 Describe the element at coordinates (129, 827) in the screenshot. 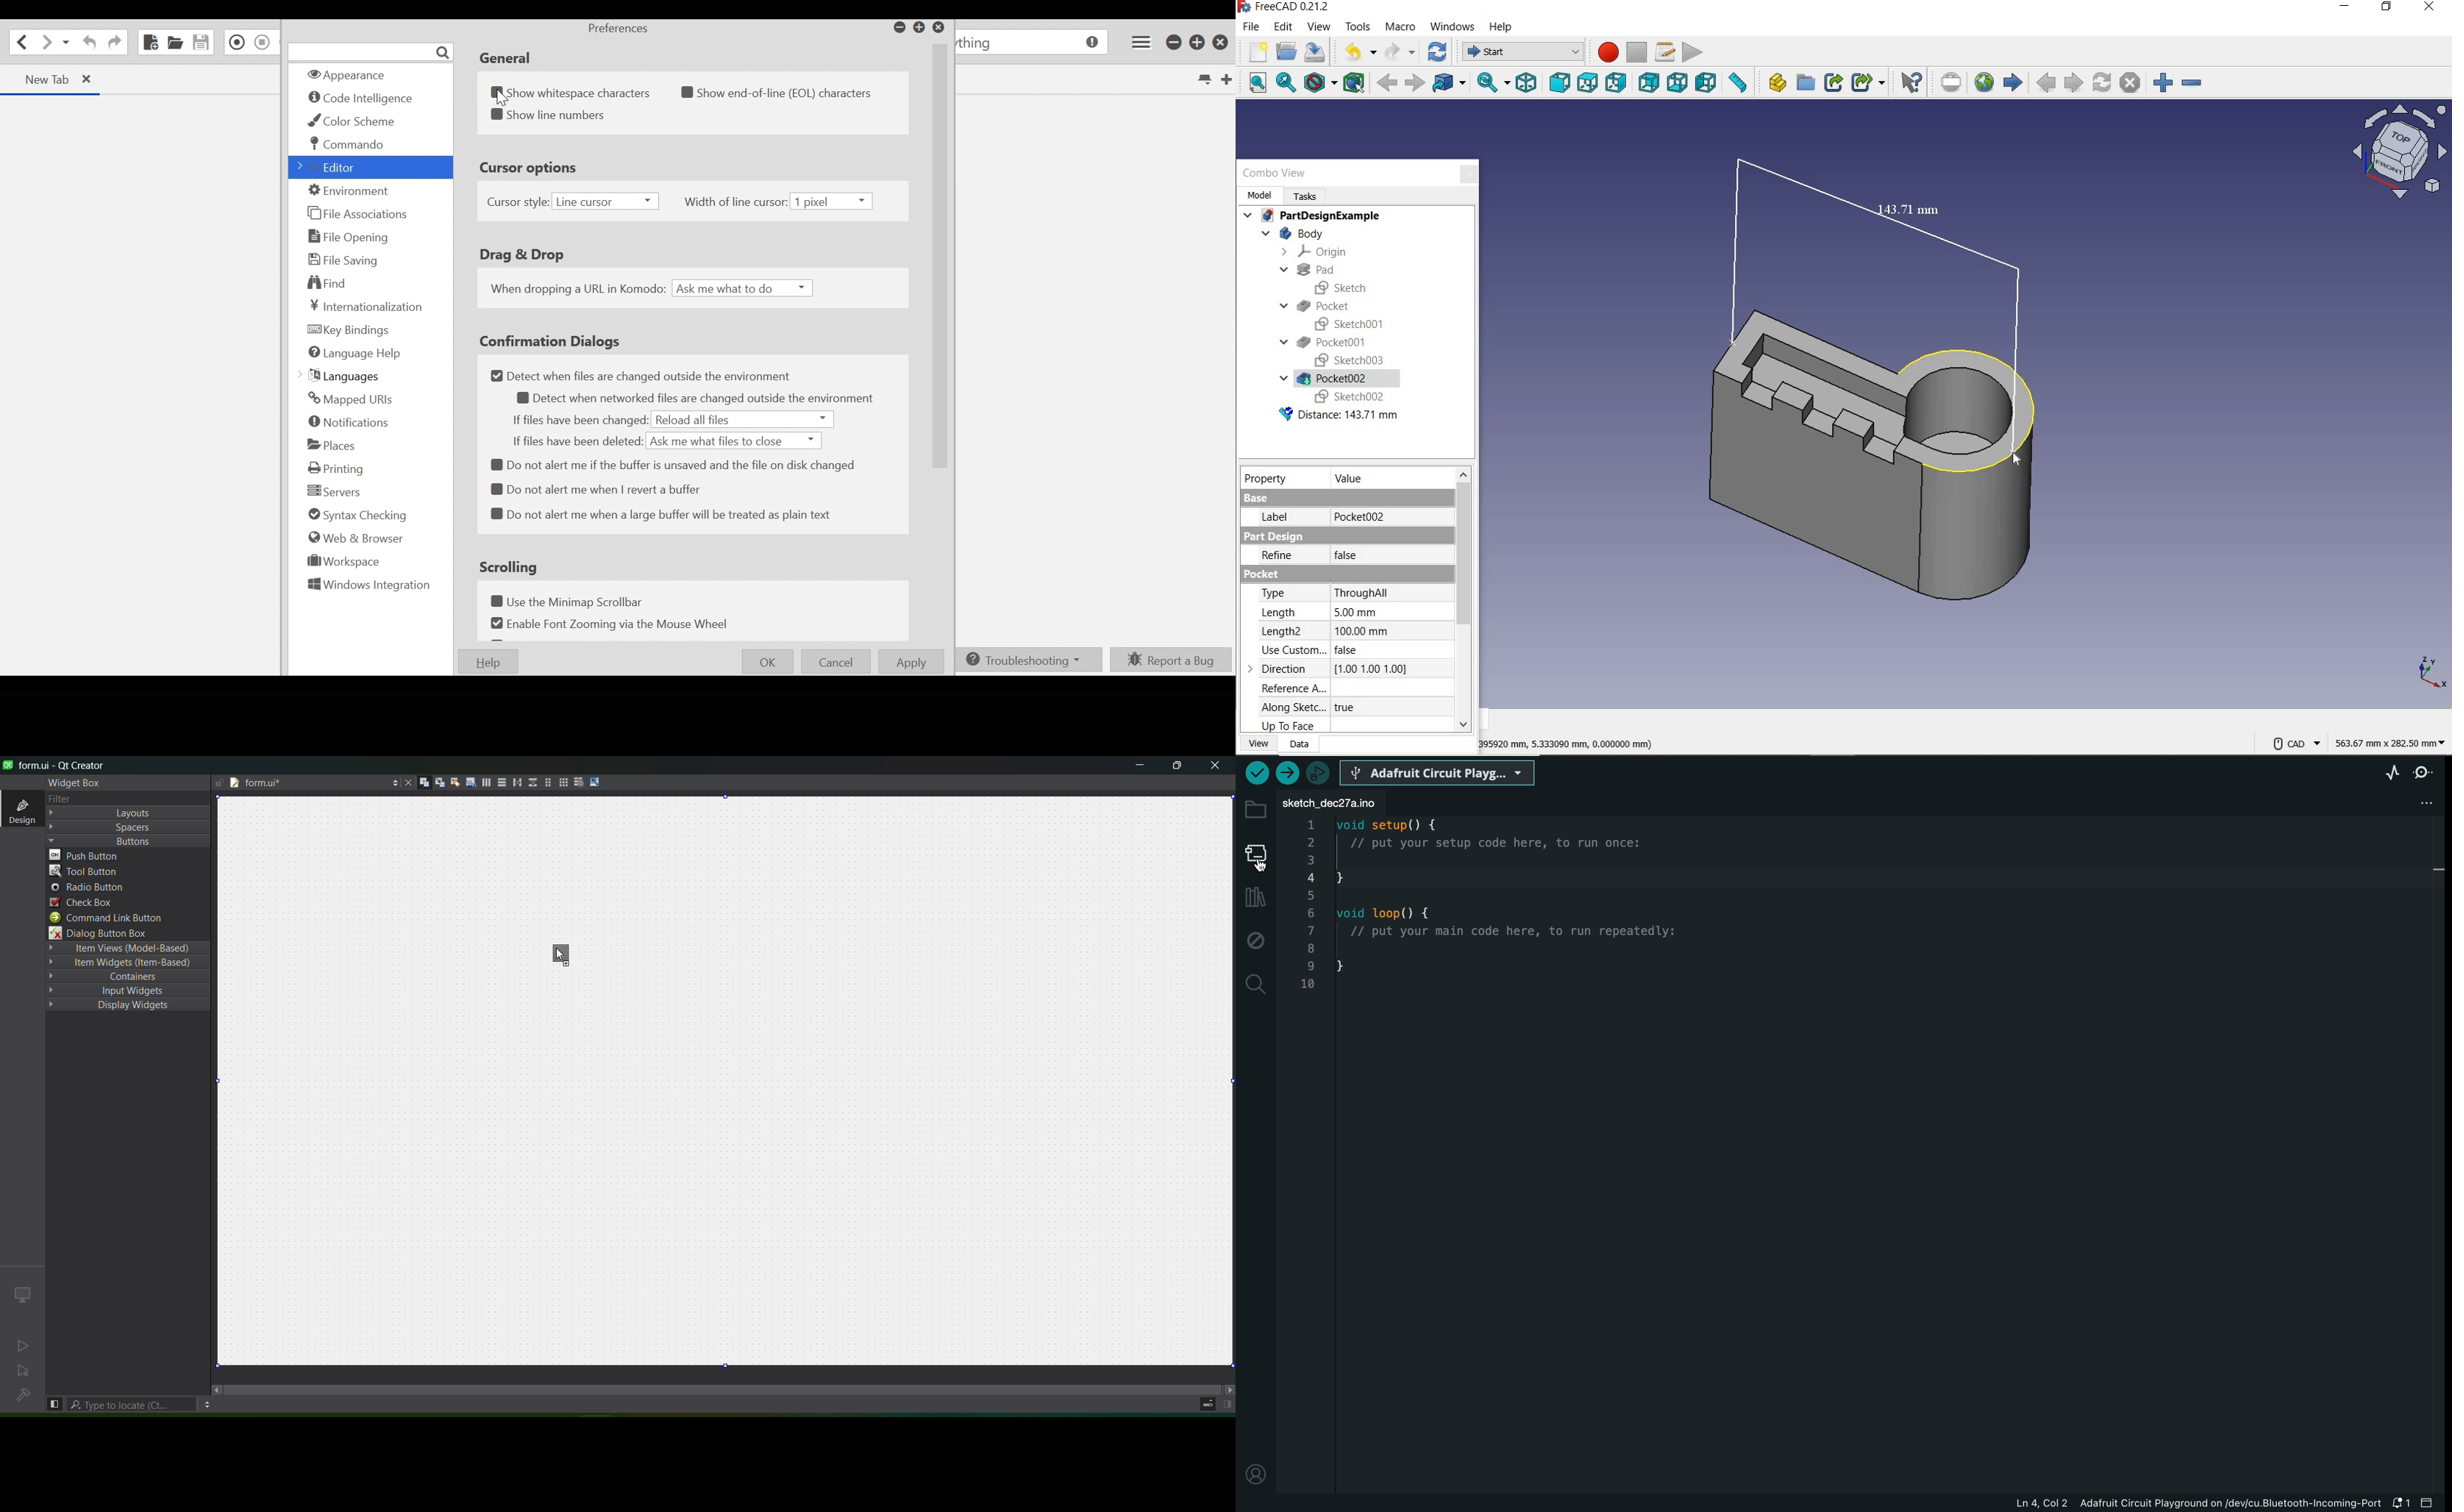

I see `Spacers` at that location.